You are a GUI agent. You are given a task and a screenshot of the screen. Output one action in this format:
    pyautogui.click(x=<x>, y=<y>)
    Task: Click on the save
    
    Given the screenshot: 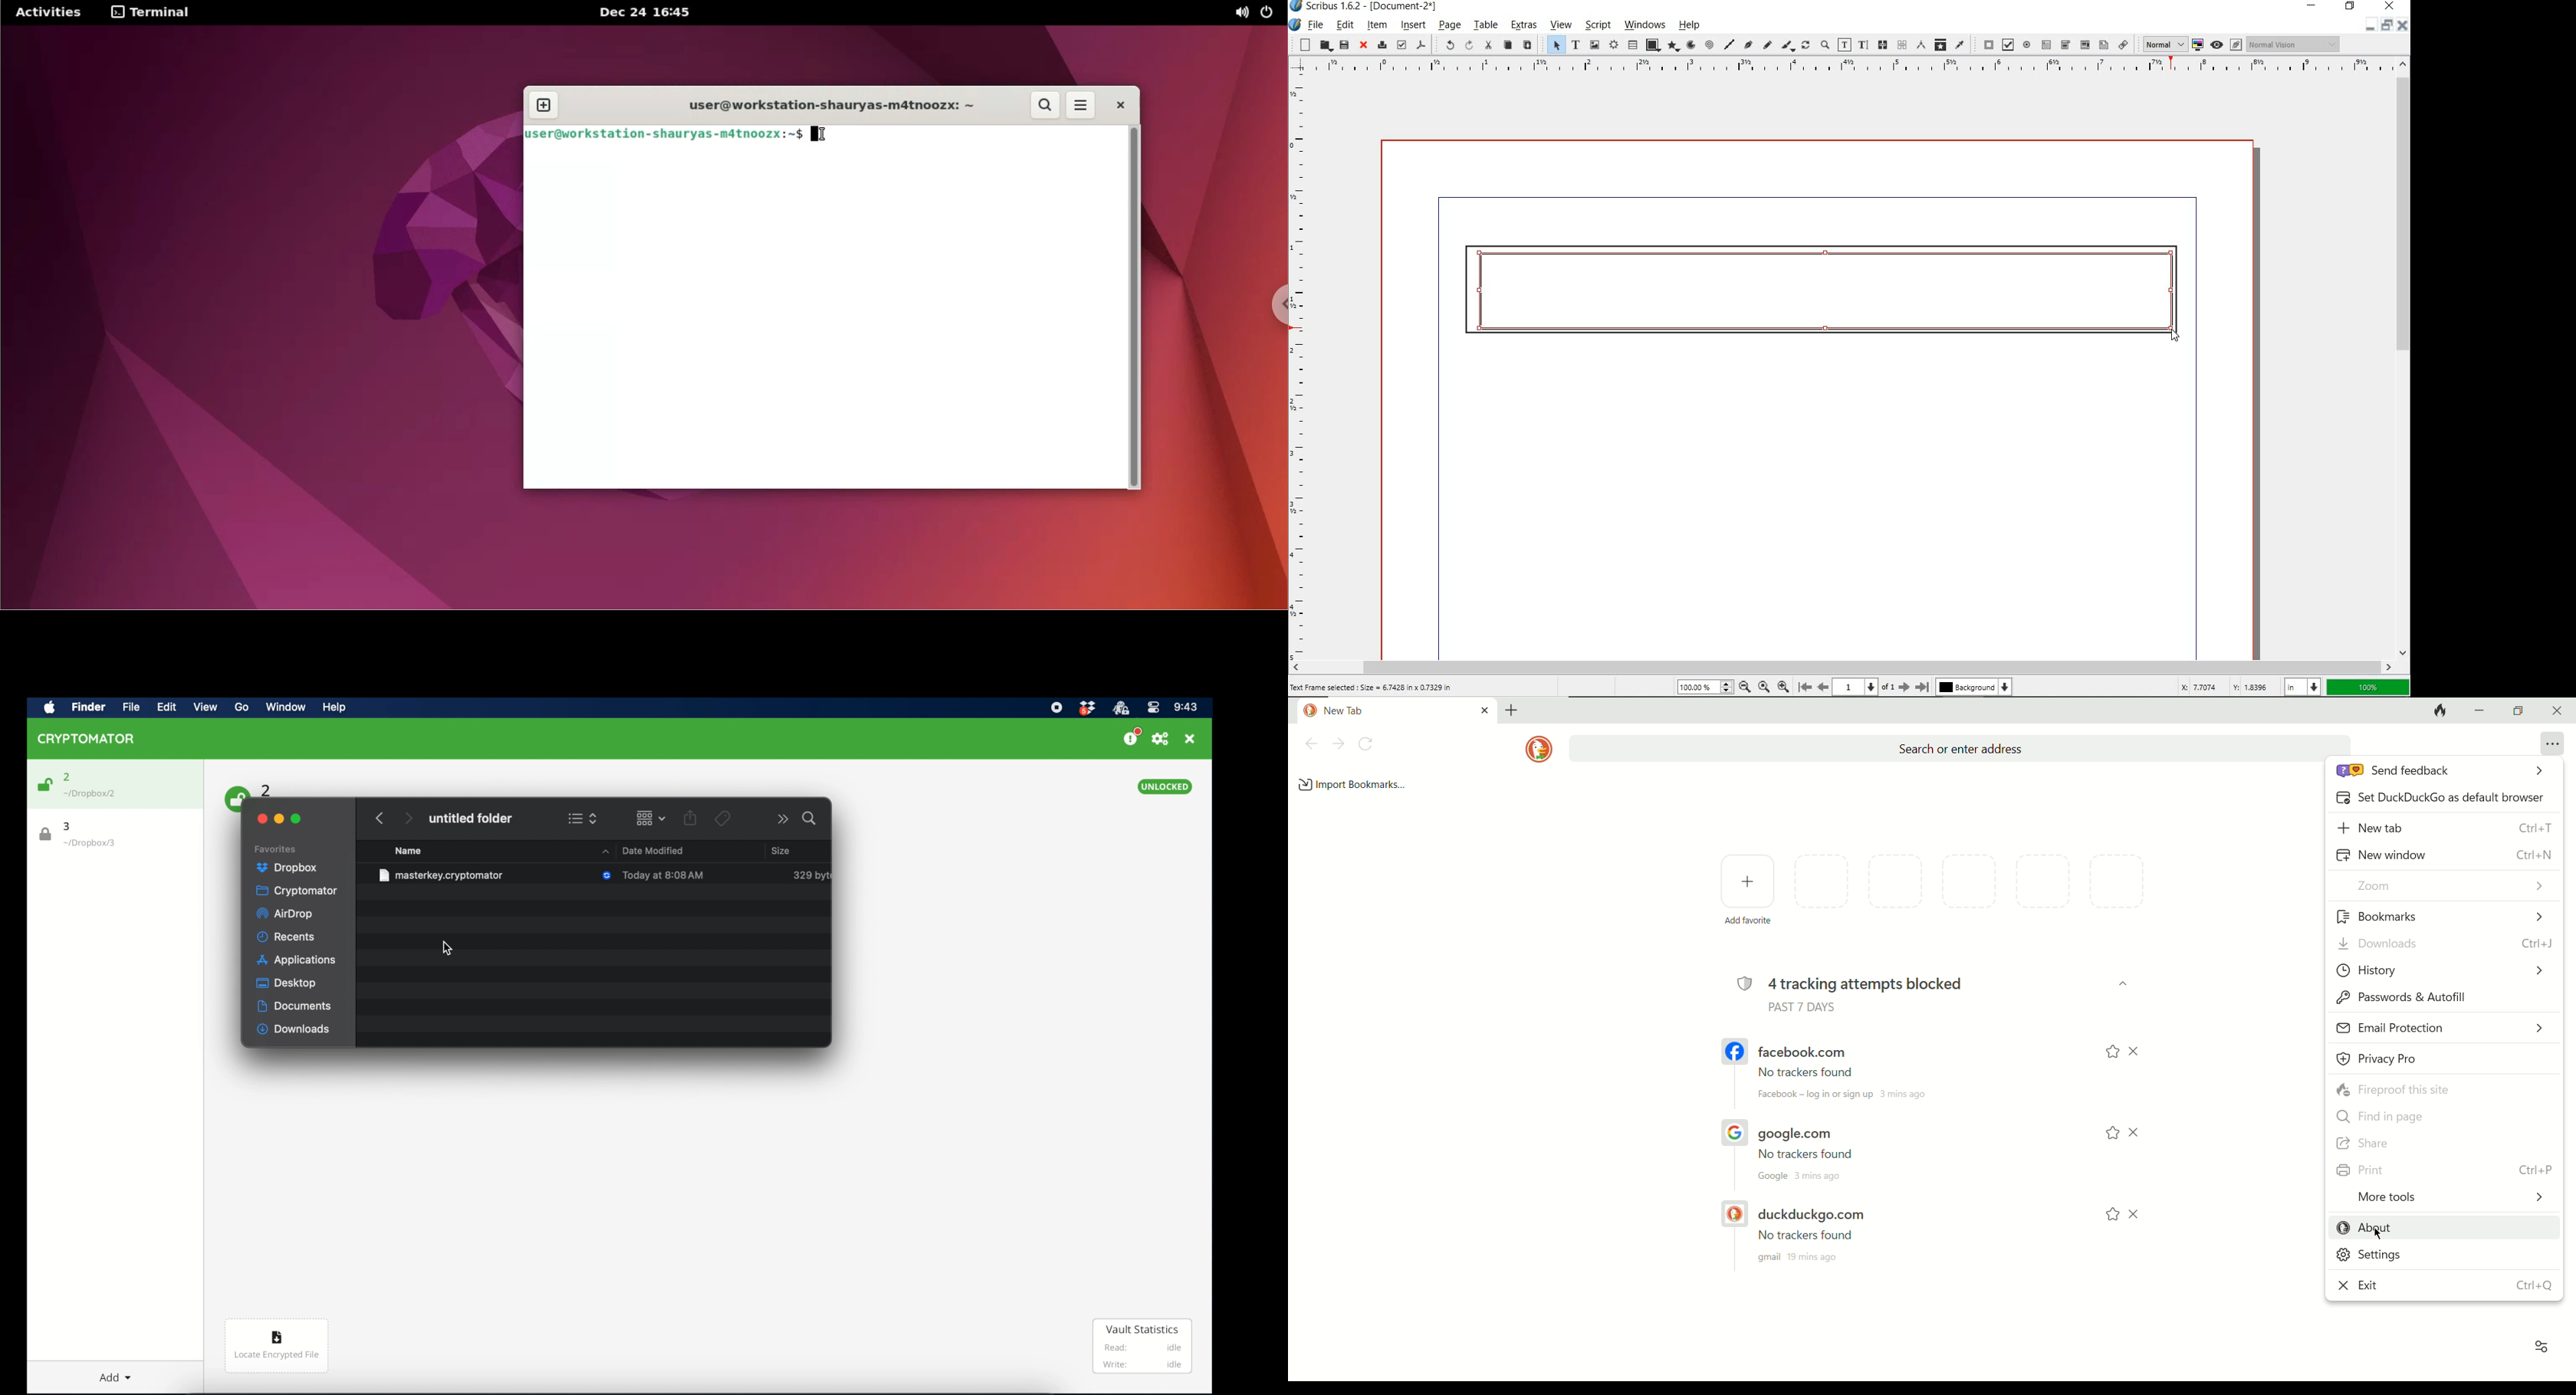 What is the action you would take?
    pyautogui.click(x=1344, y=45)
    